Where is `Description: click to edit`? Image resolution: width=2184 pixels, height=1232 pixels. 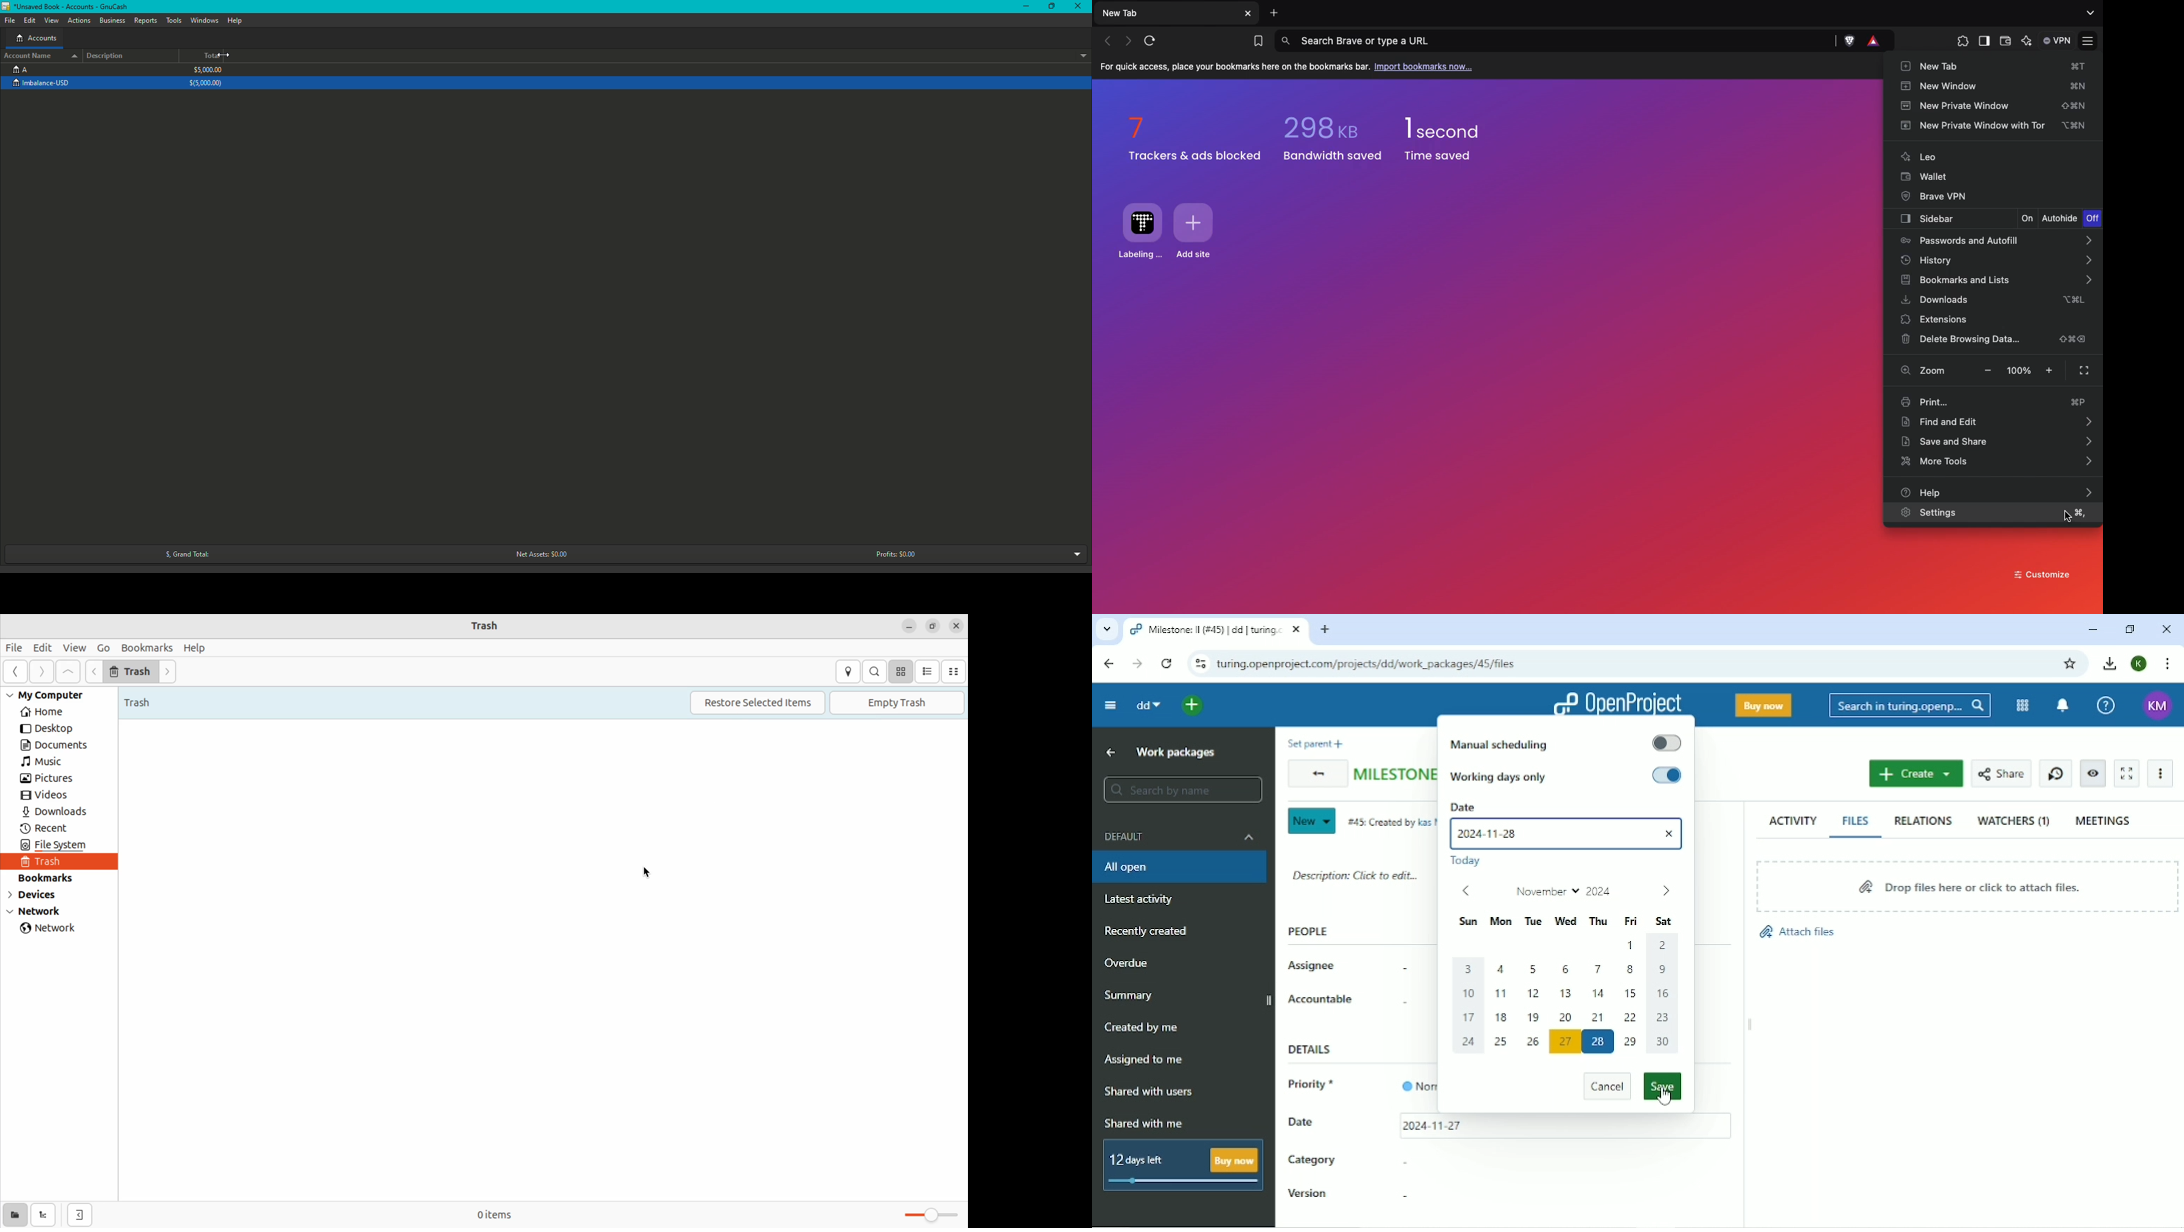
Description: click to edit is located at coordinates (1356, 874).